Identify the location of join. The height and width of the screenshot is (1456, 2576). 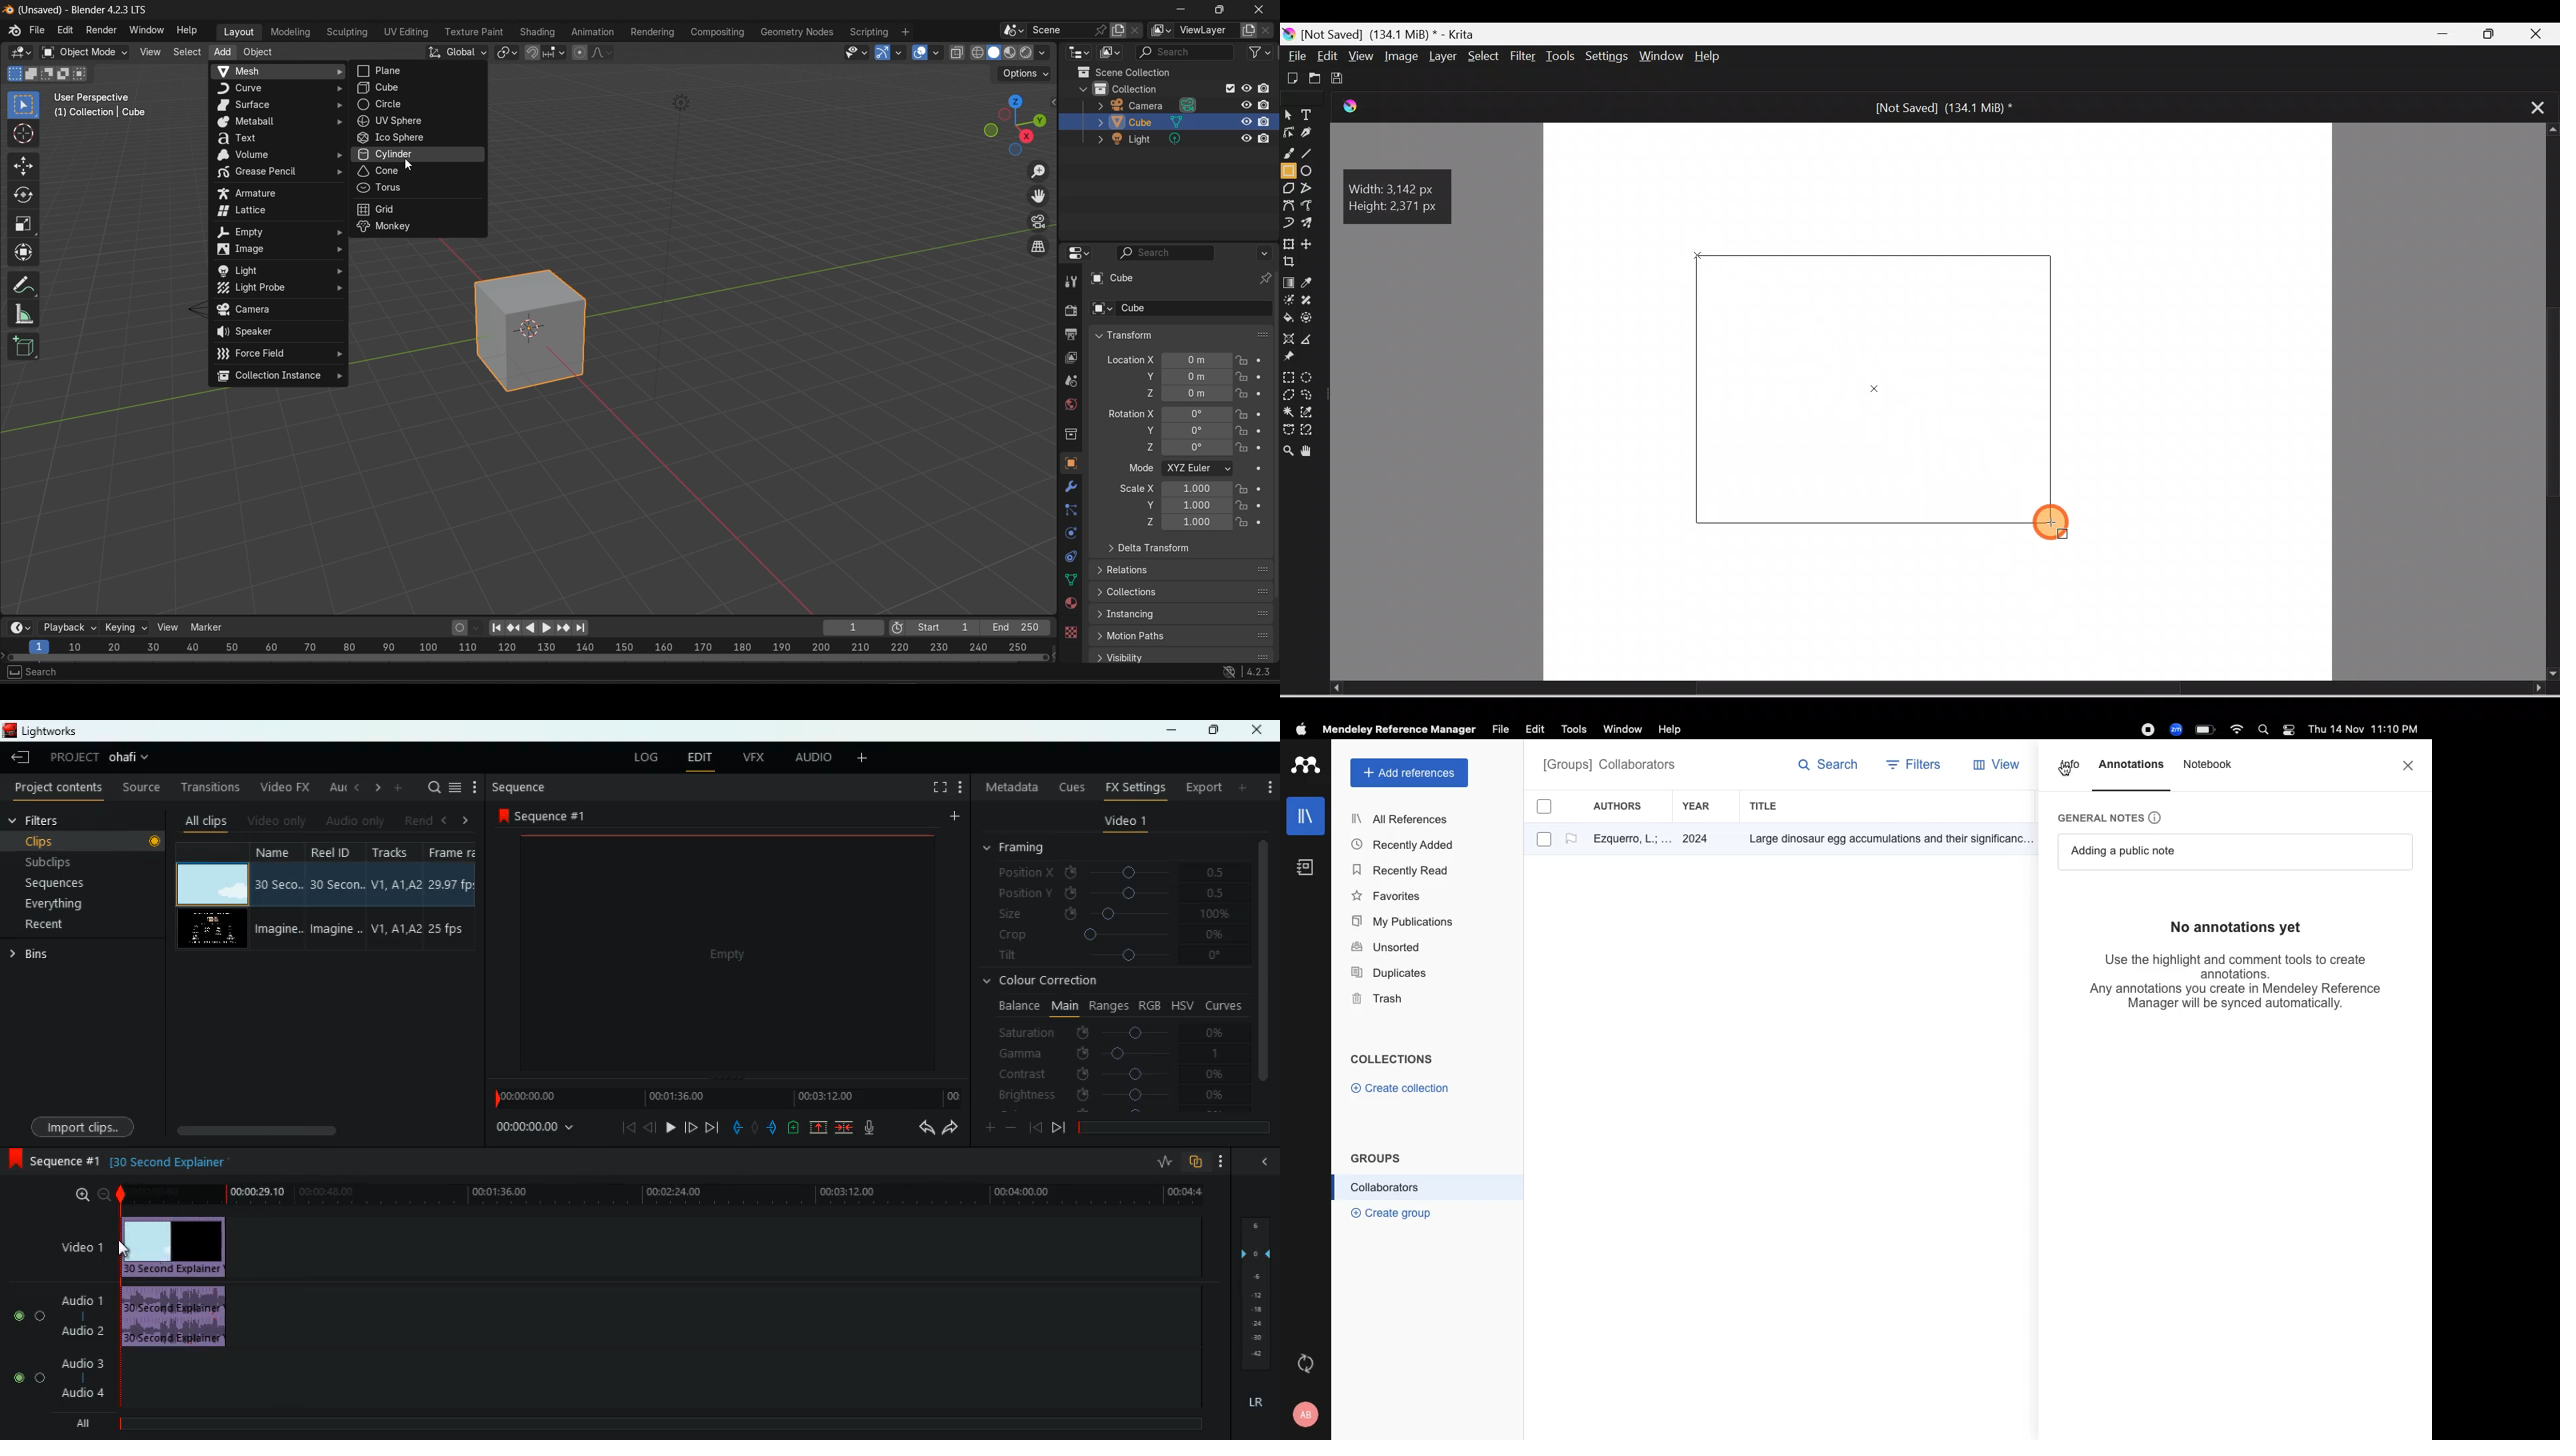
(846, 1127).